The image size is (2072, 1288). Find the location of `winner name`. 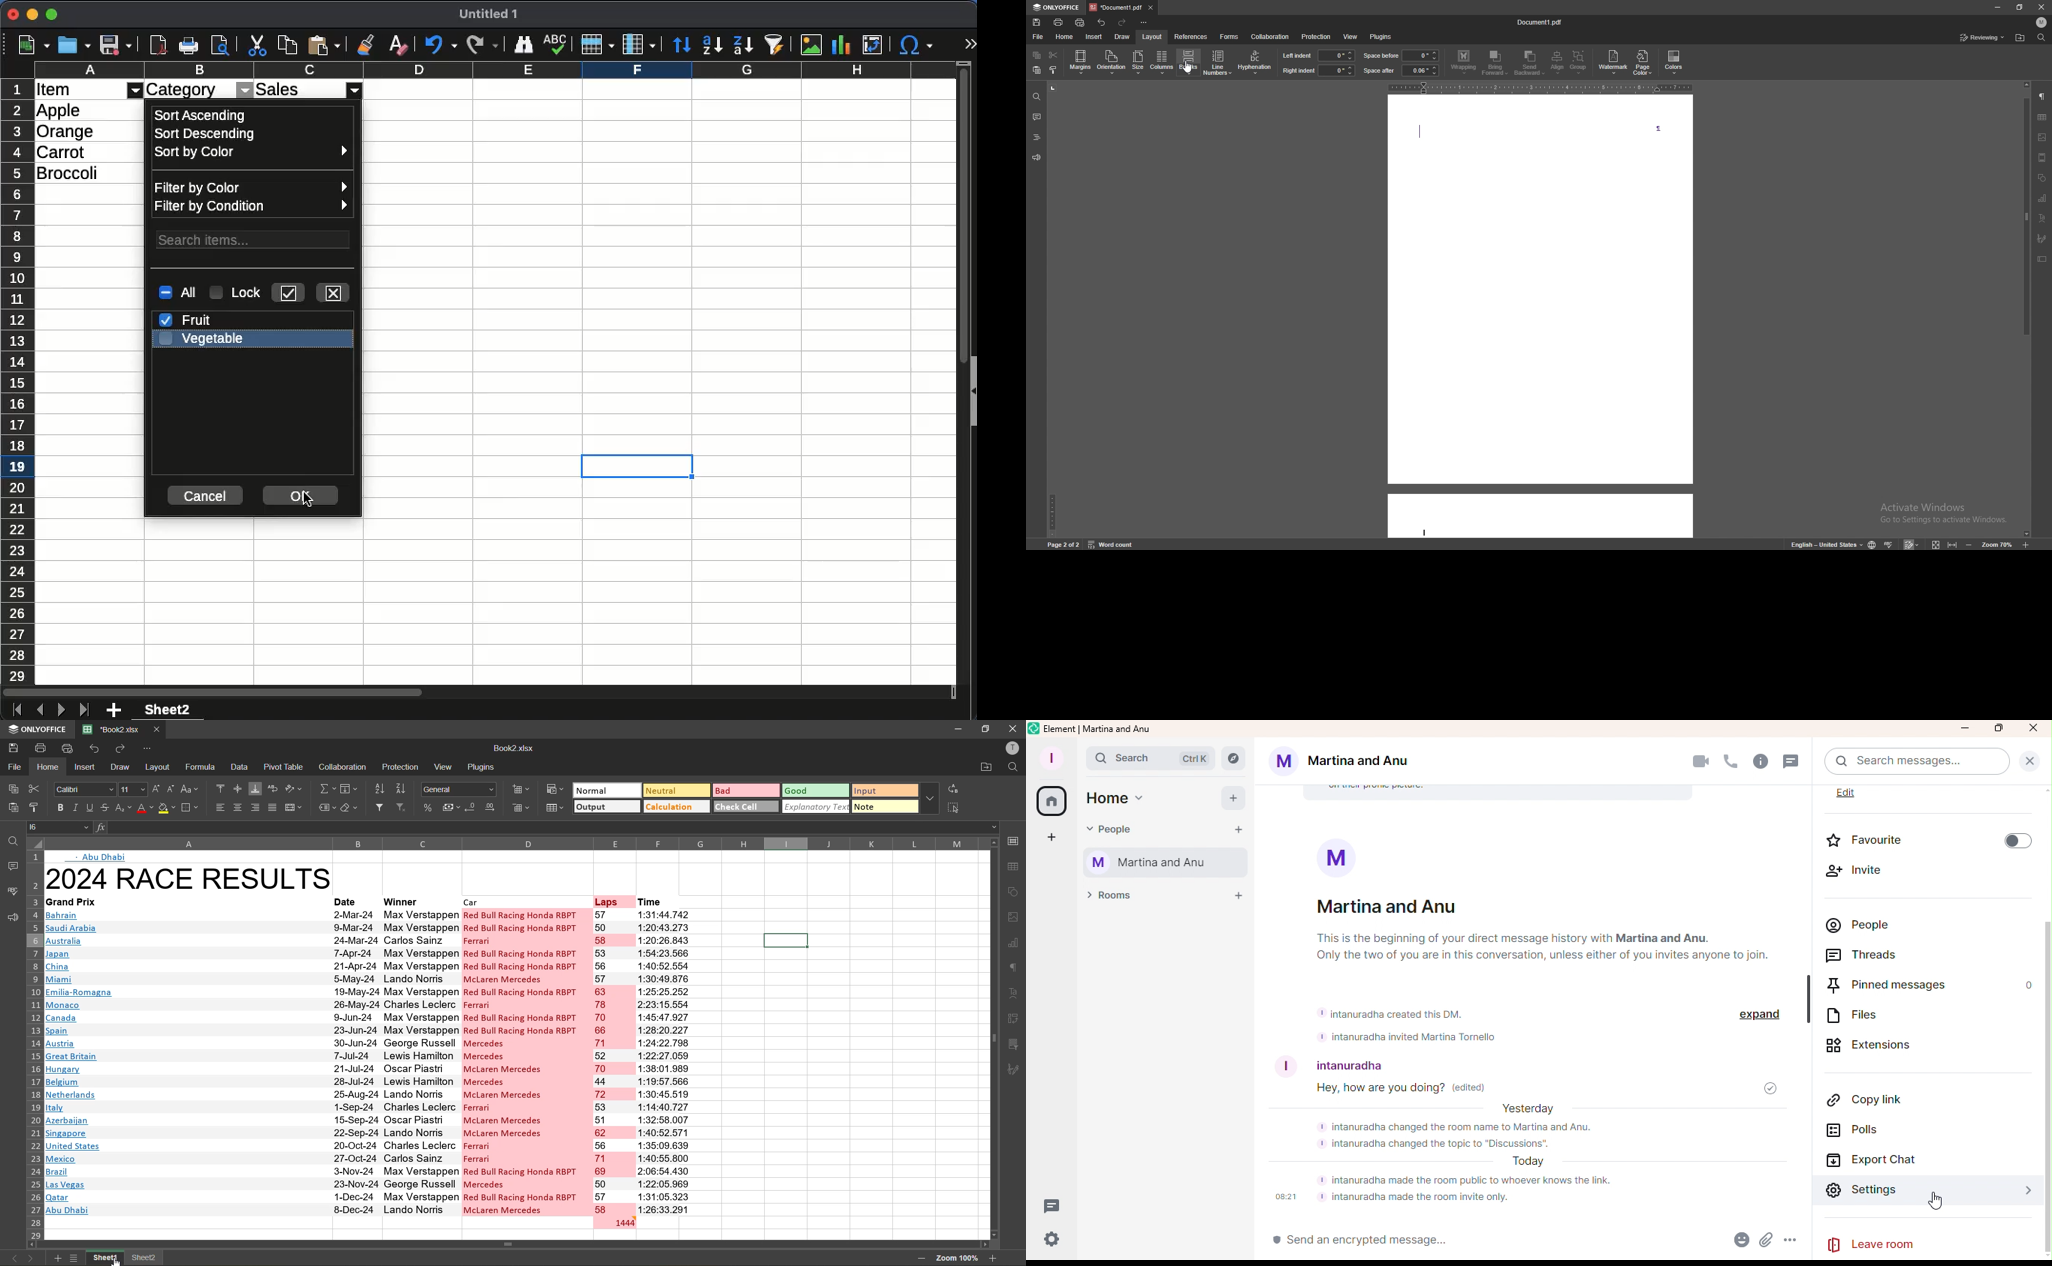

winner name is located at coordinates (422, 1060).